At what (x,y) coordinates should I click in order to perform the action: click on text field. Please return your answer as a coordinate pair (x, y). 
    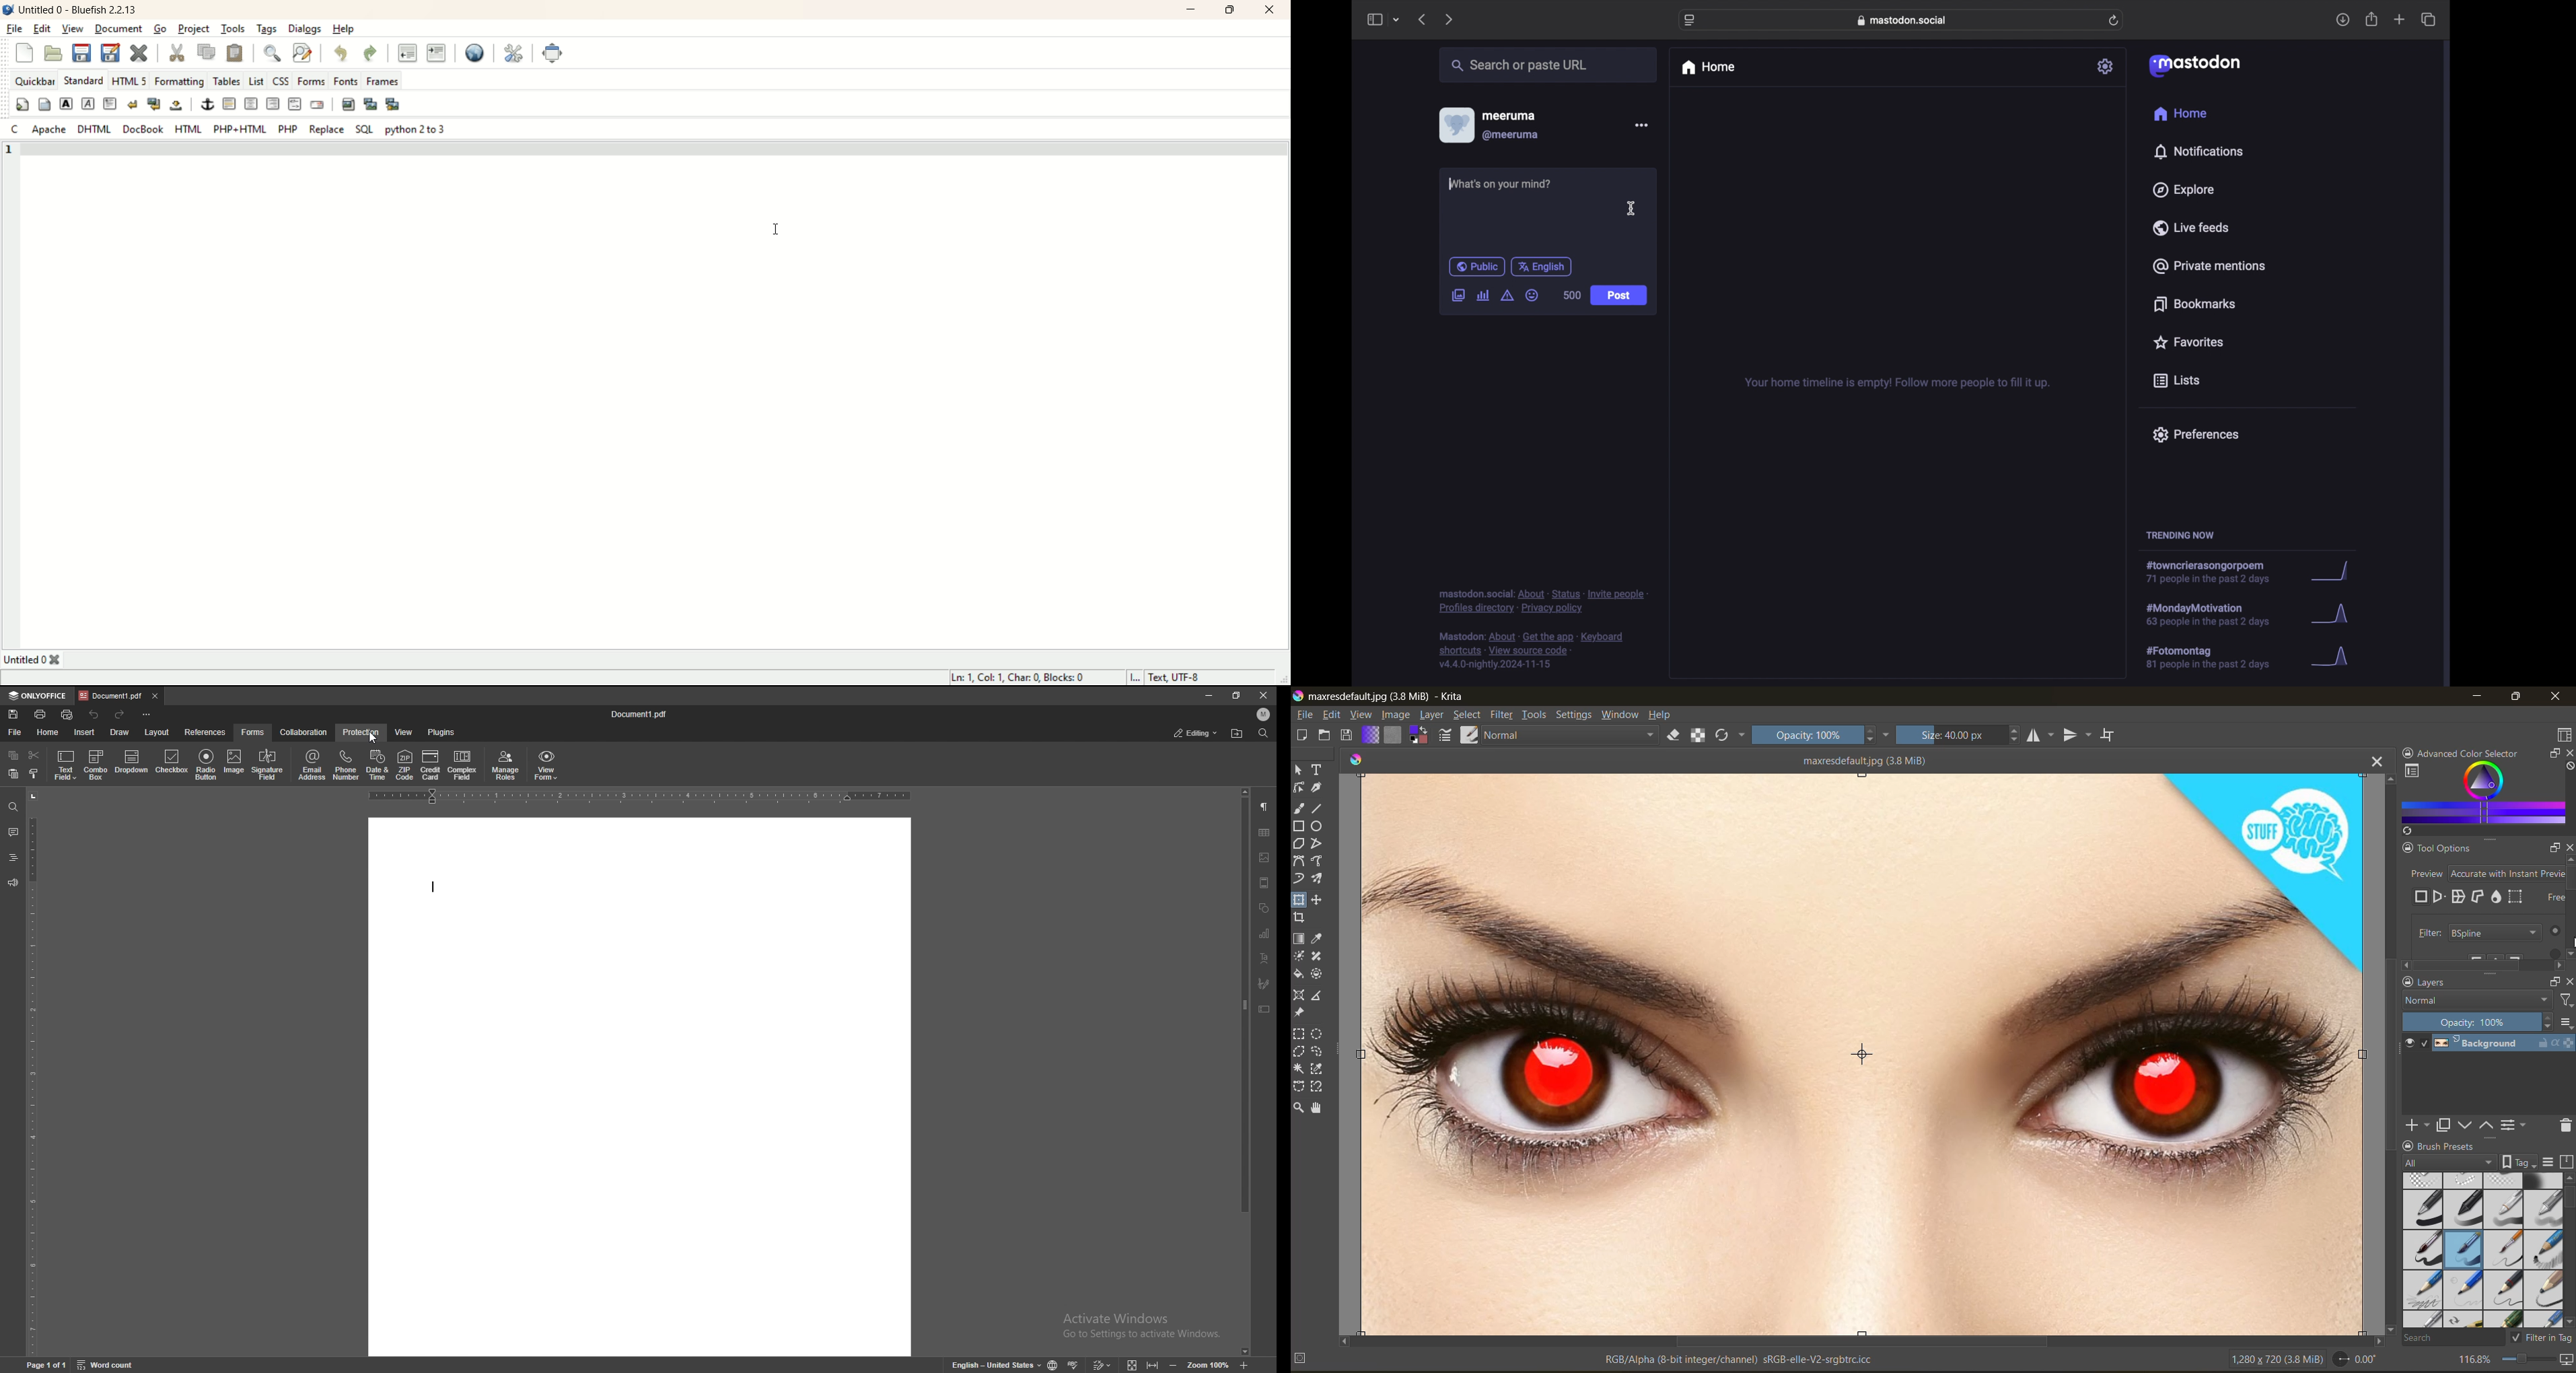
    Looking at the image, I should click on (66, 766).